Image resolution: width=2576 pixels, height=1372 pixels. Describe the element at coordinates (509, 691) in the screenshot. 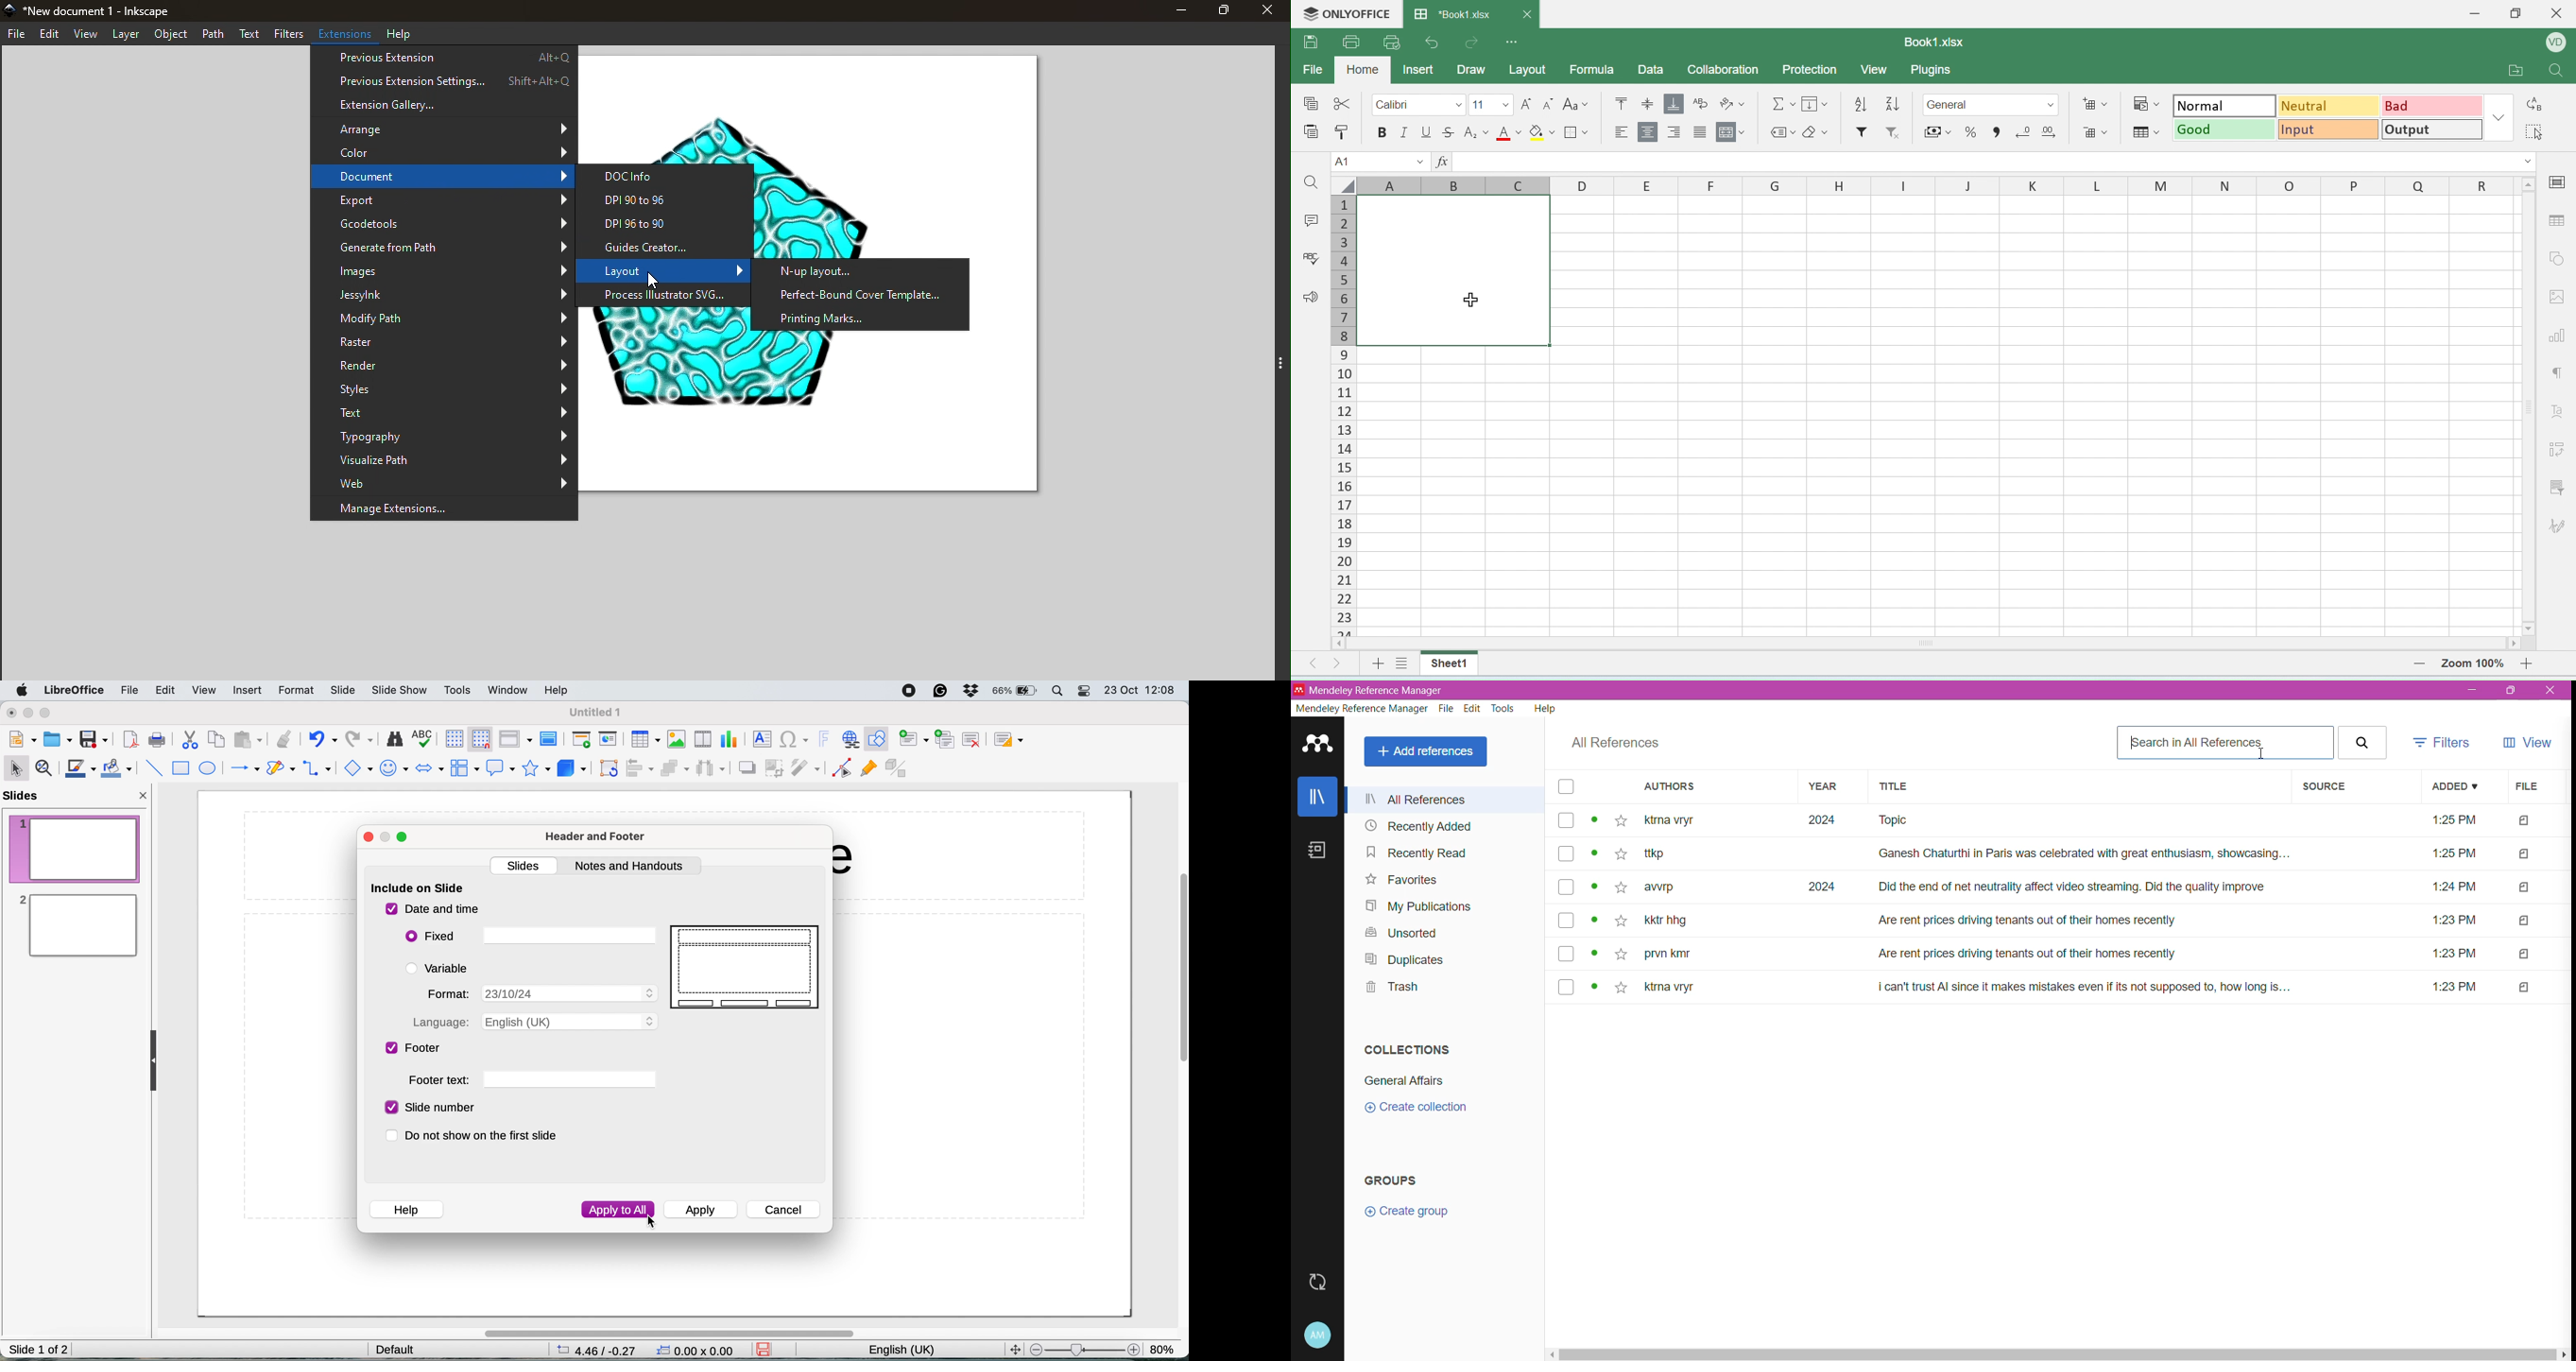

I see `window` at that location.